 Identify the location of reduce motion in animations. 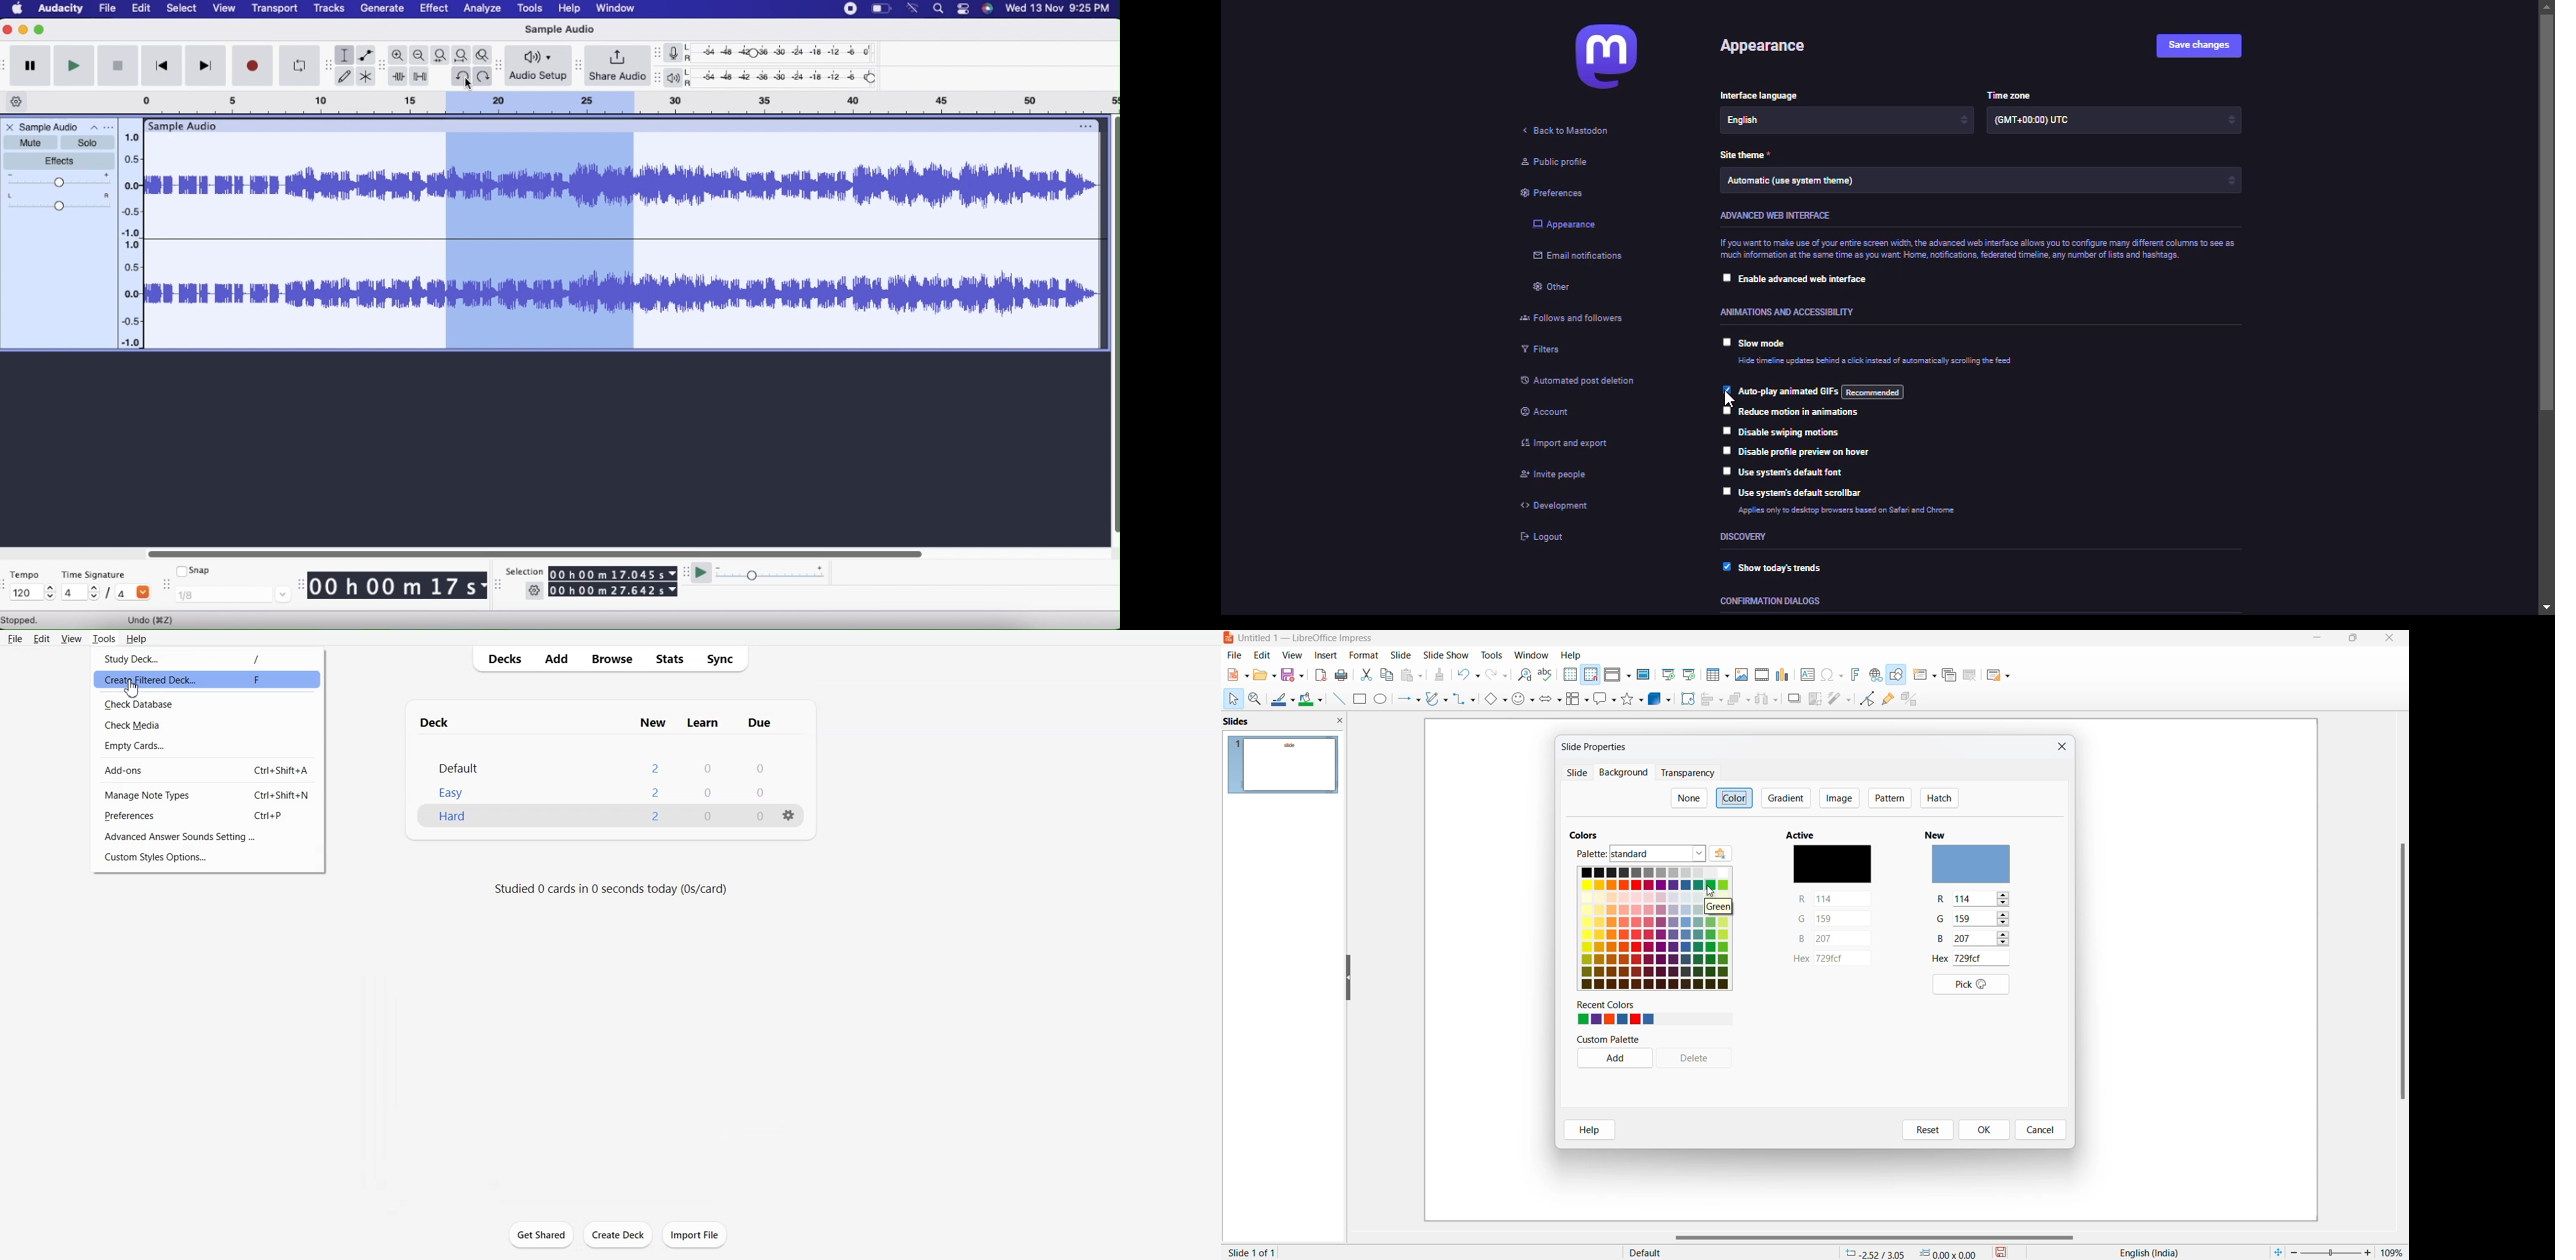
(1806, 414).